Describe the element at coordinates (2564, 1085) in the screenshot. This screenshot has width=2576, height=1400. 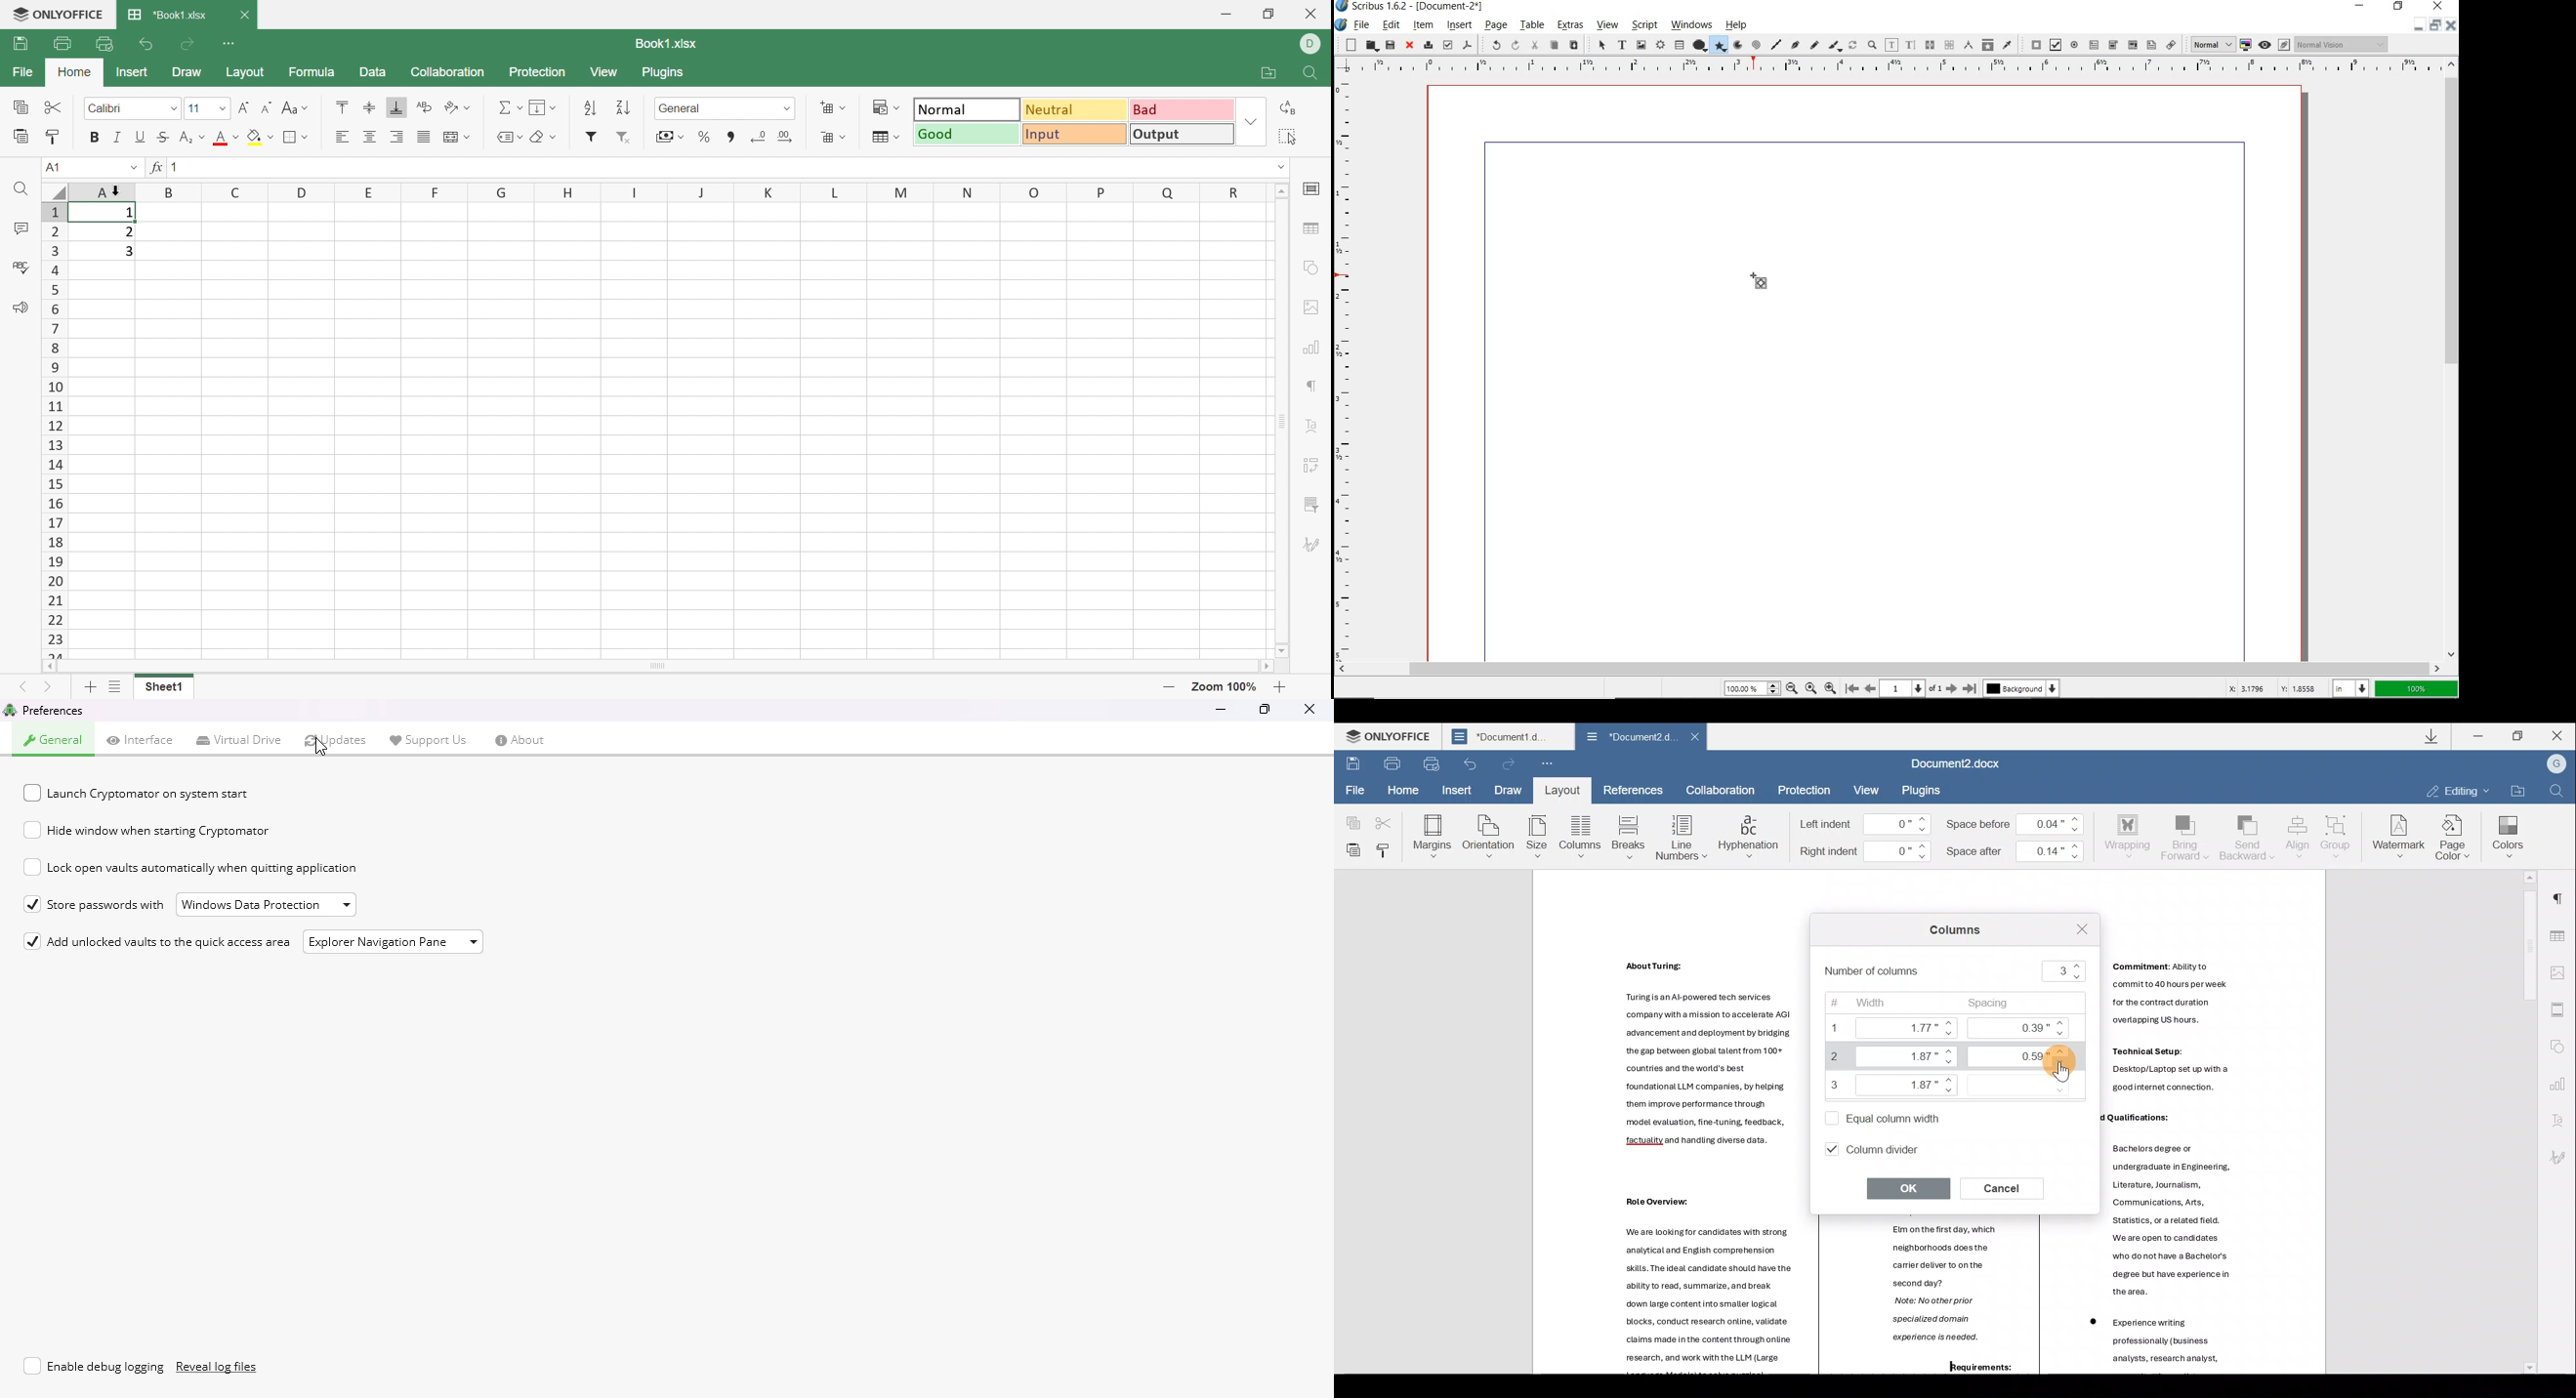
I see `Chart settings` at that location.